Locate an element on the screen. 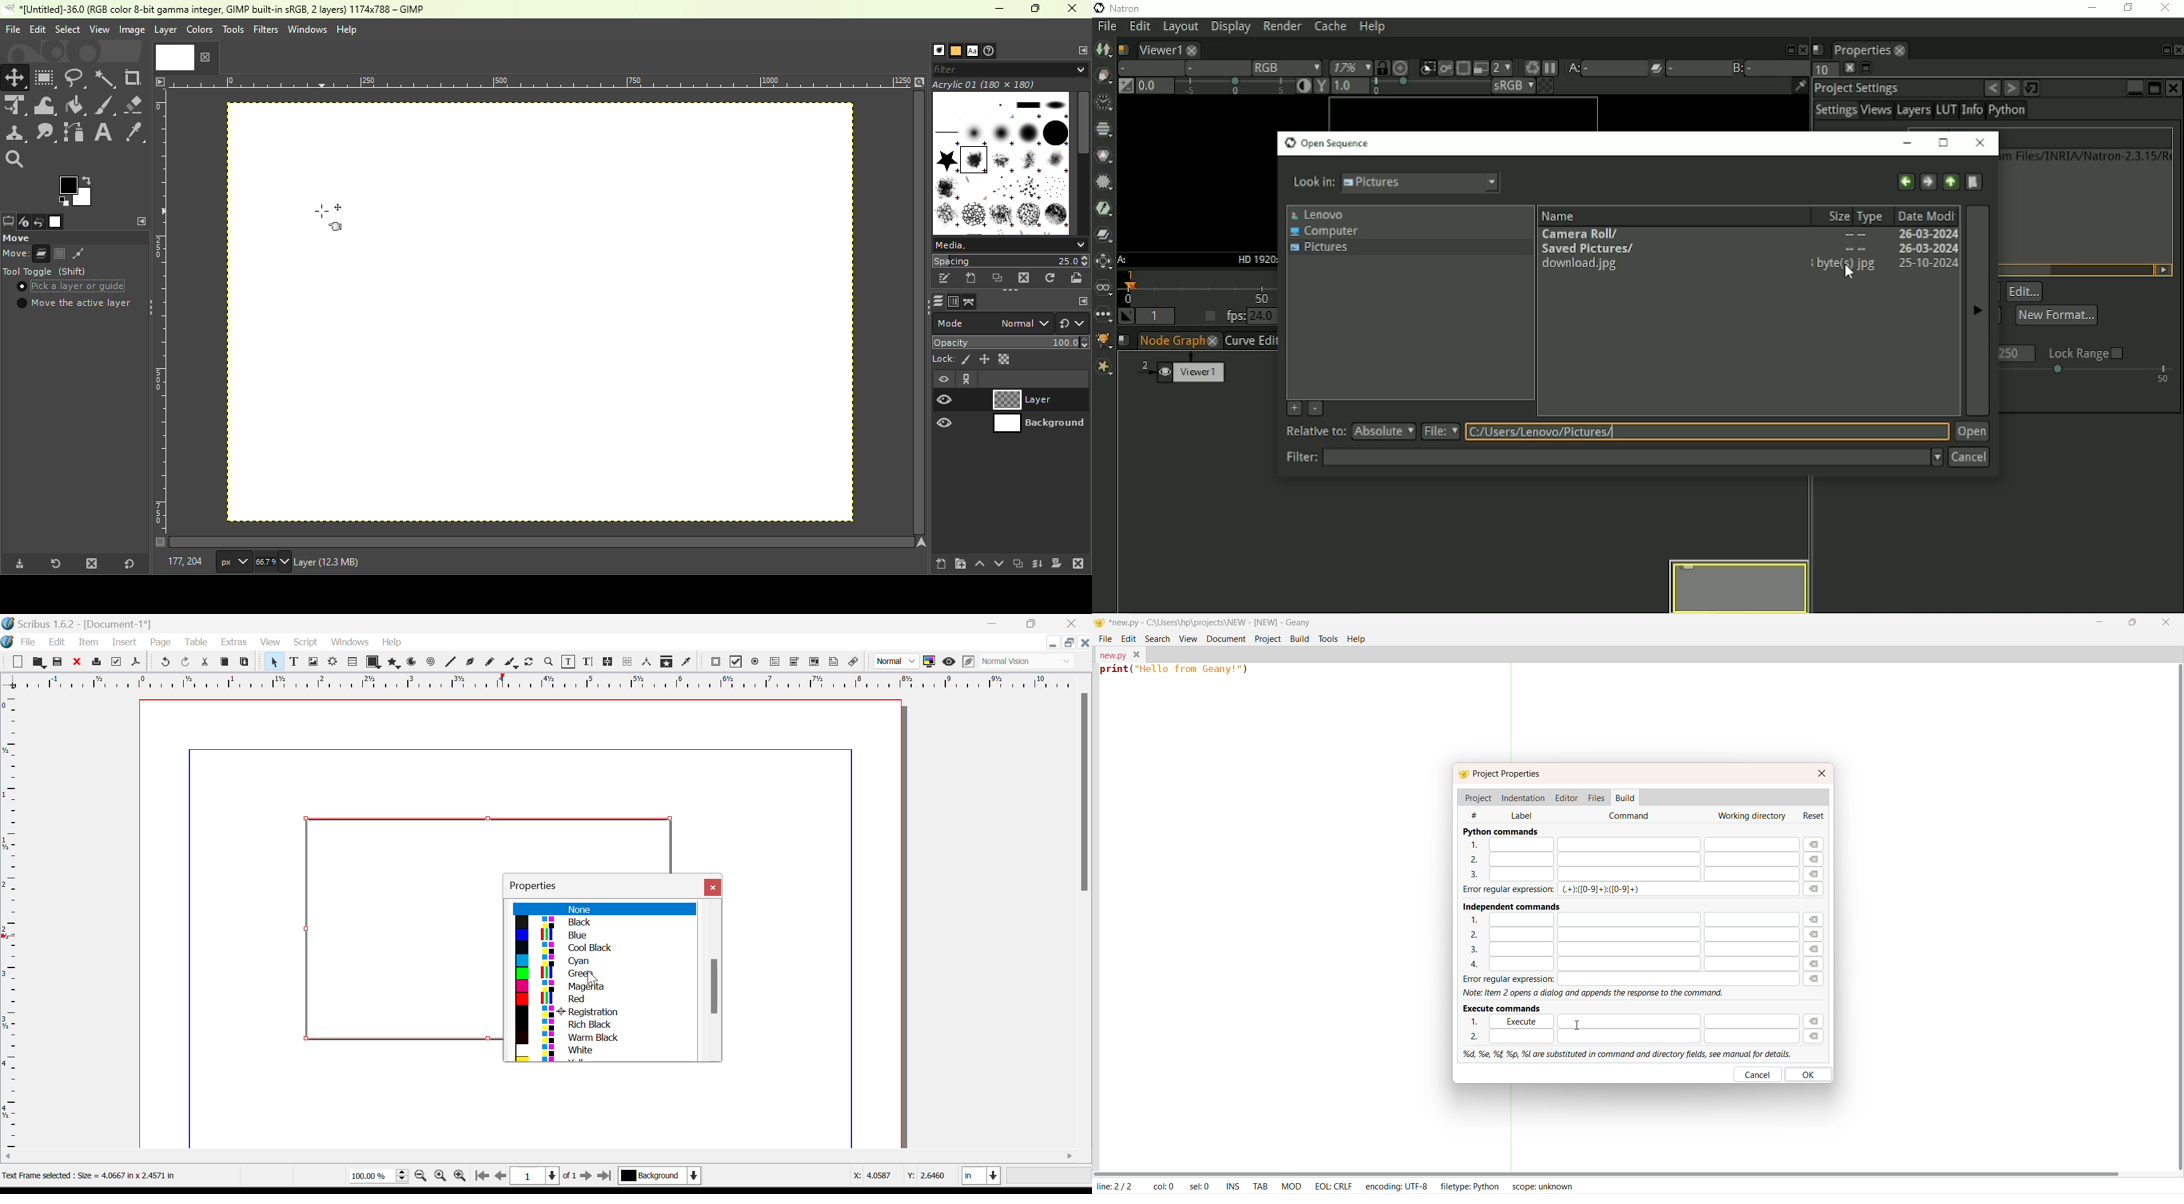 The height and width of the screenshot is (1204, 2184). Spiral is located at coordinates (431, 662).